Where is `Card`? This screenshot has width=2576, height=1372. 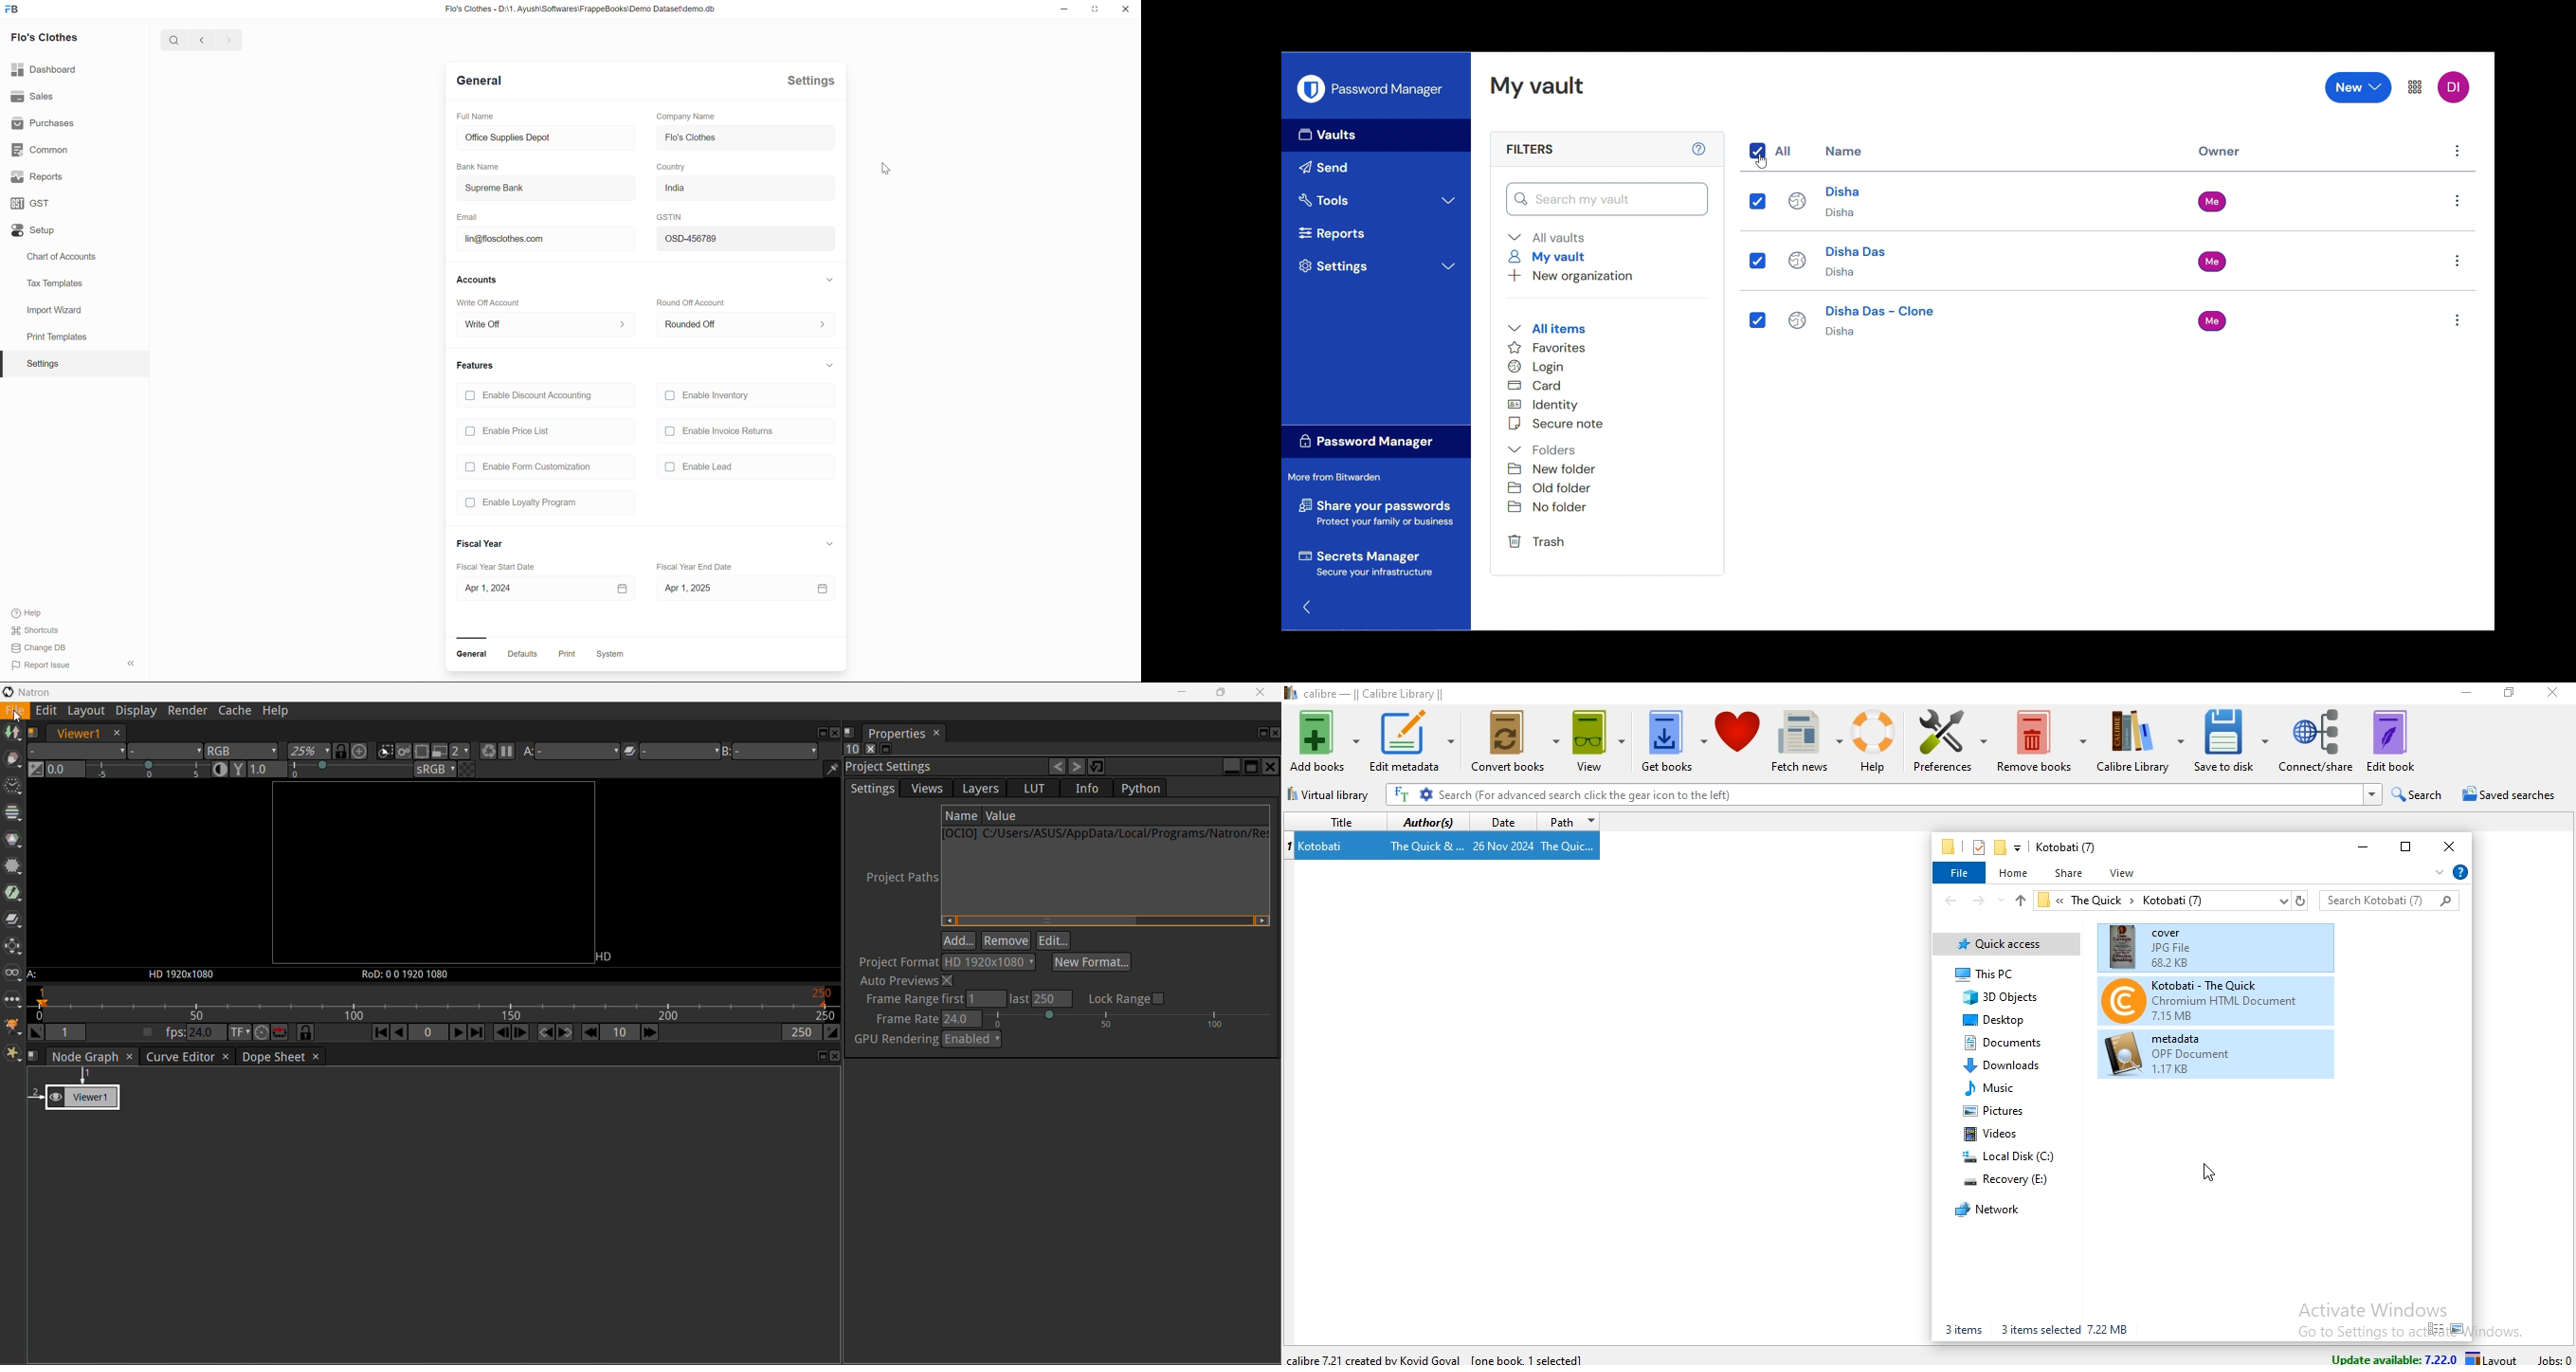
Card is located at coordinates (1542, 385).